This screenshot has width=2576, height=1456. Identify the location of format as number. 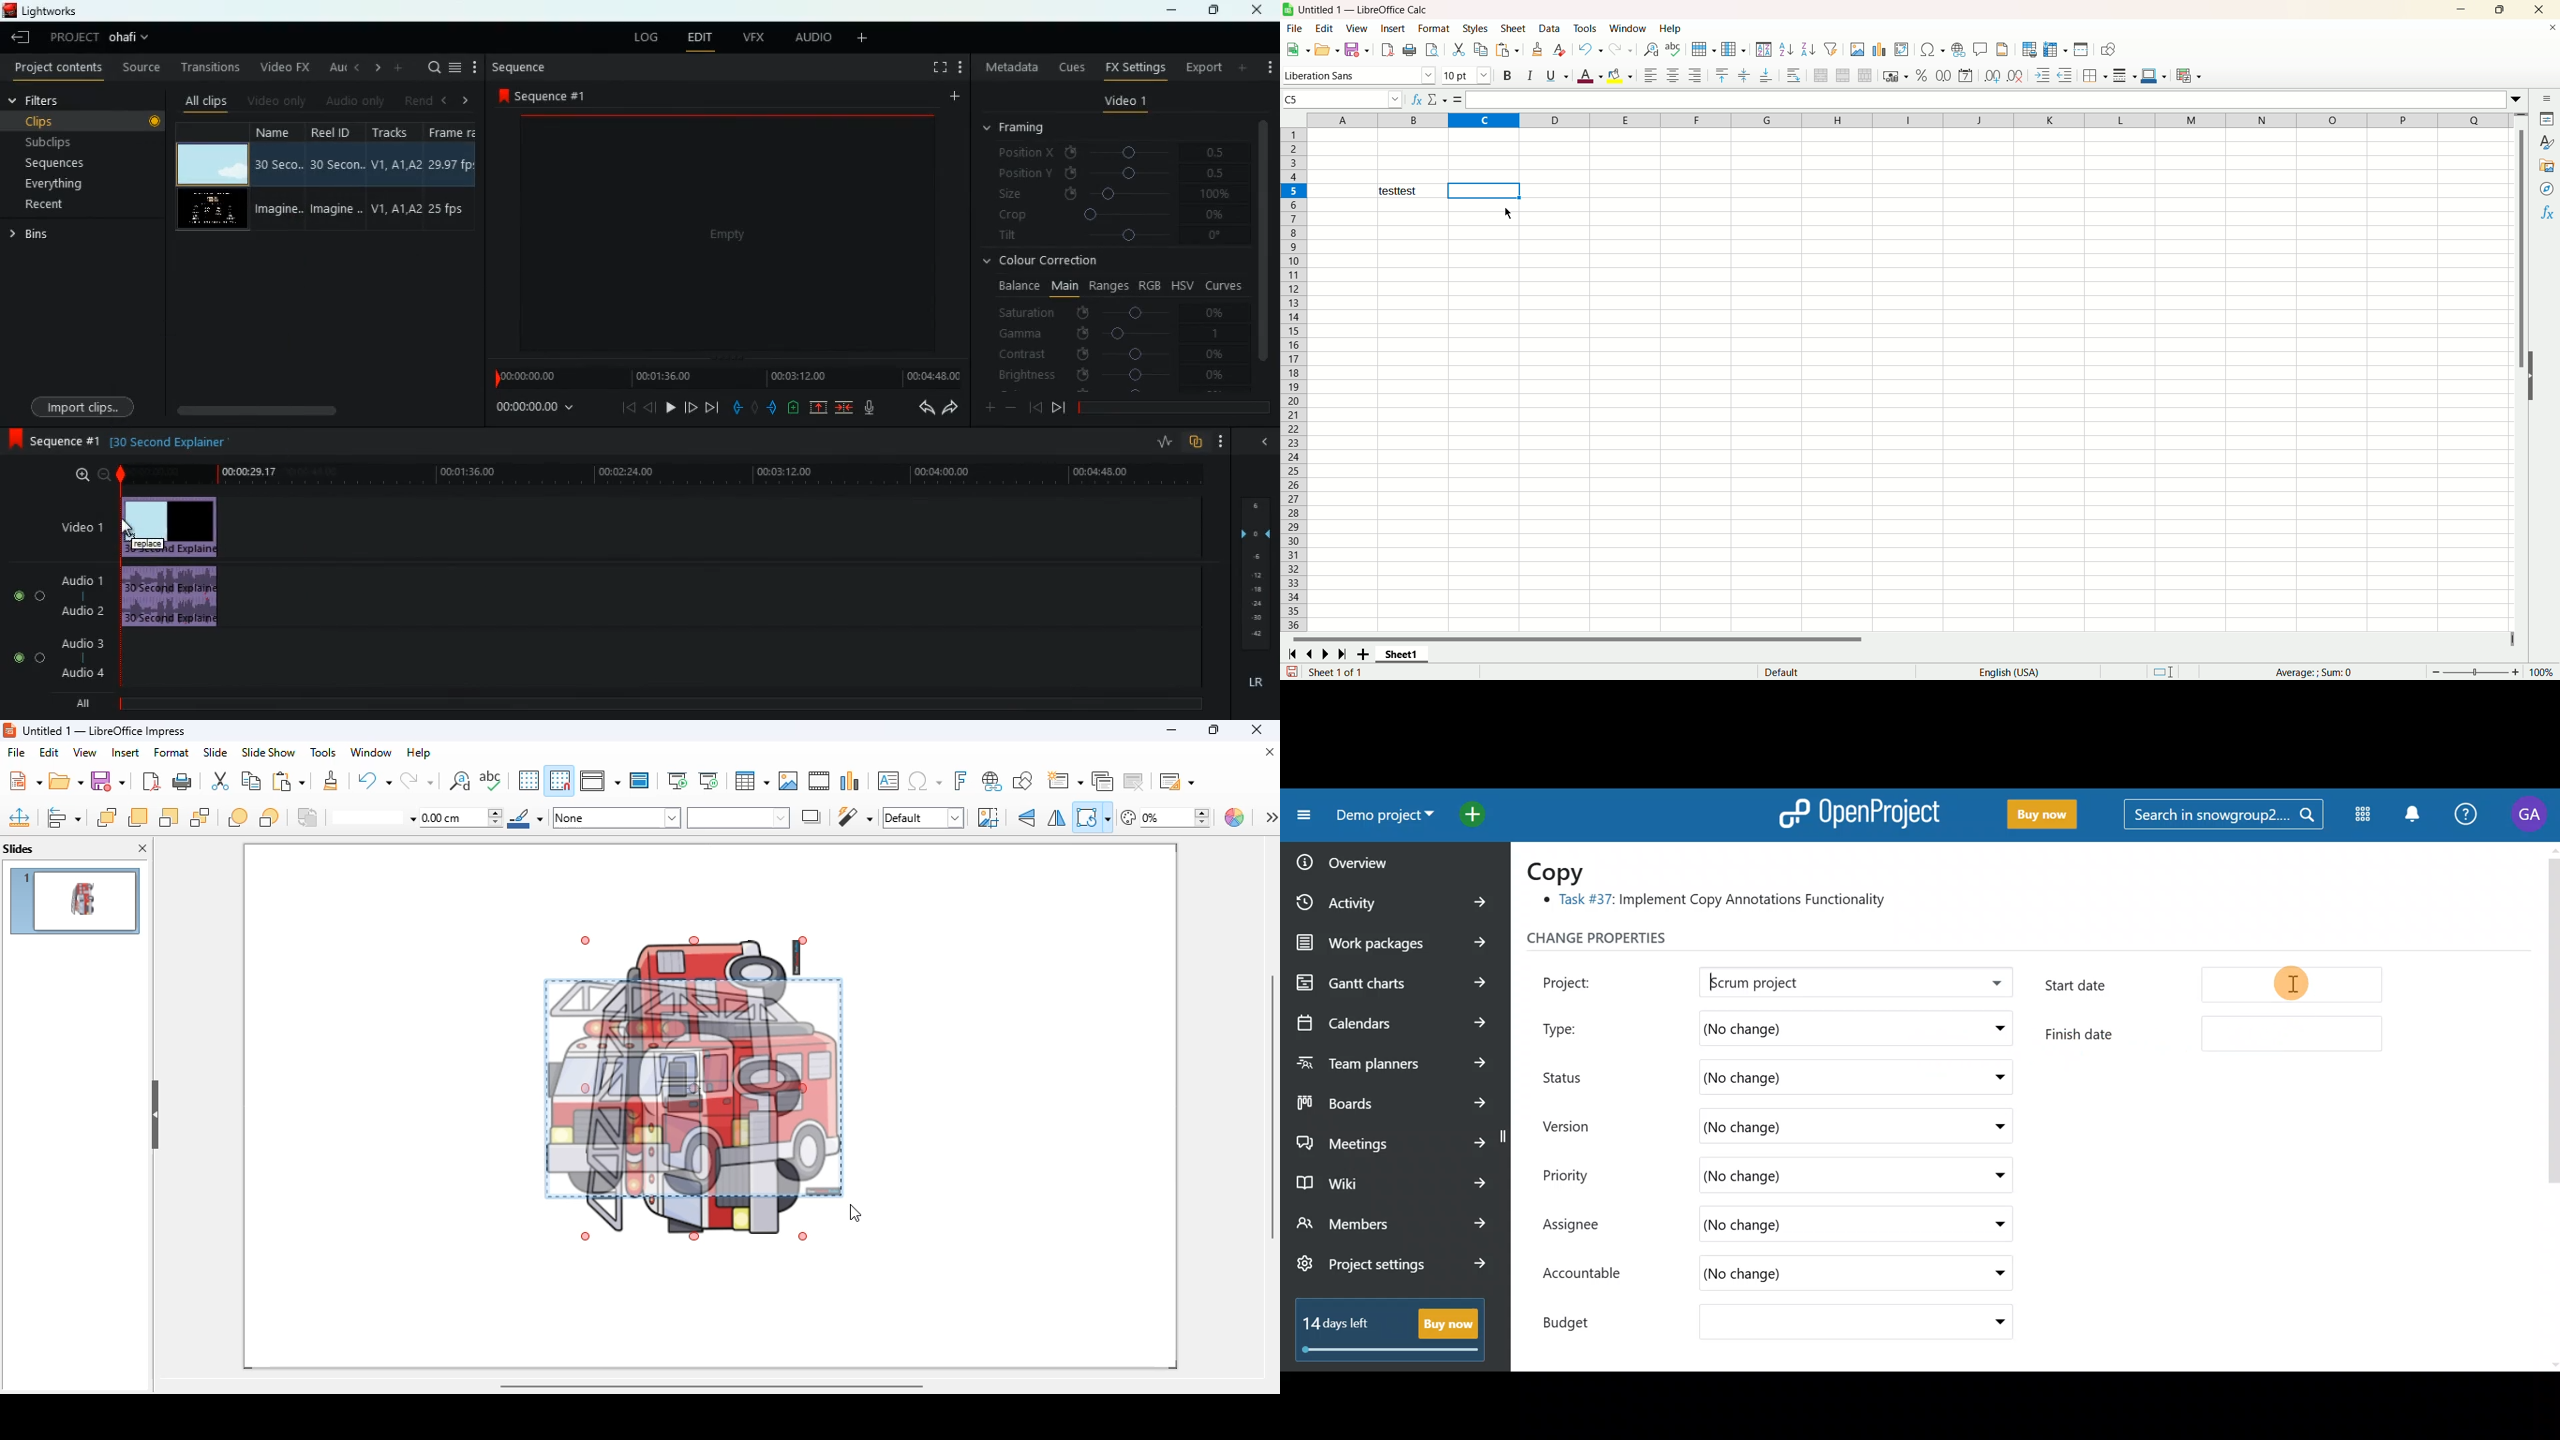
(1944, 75).